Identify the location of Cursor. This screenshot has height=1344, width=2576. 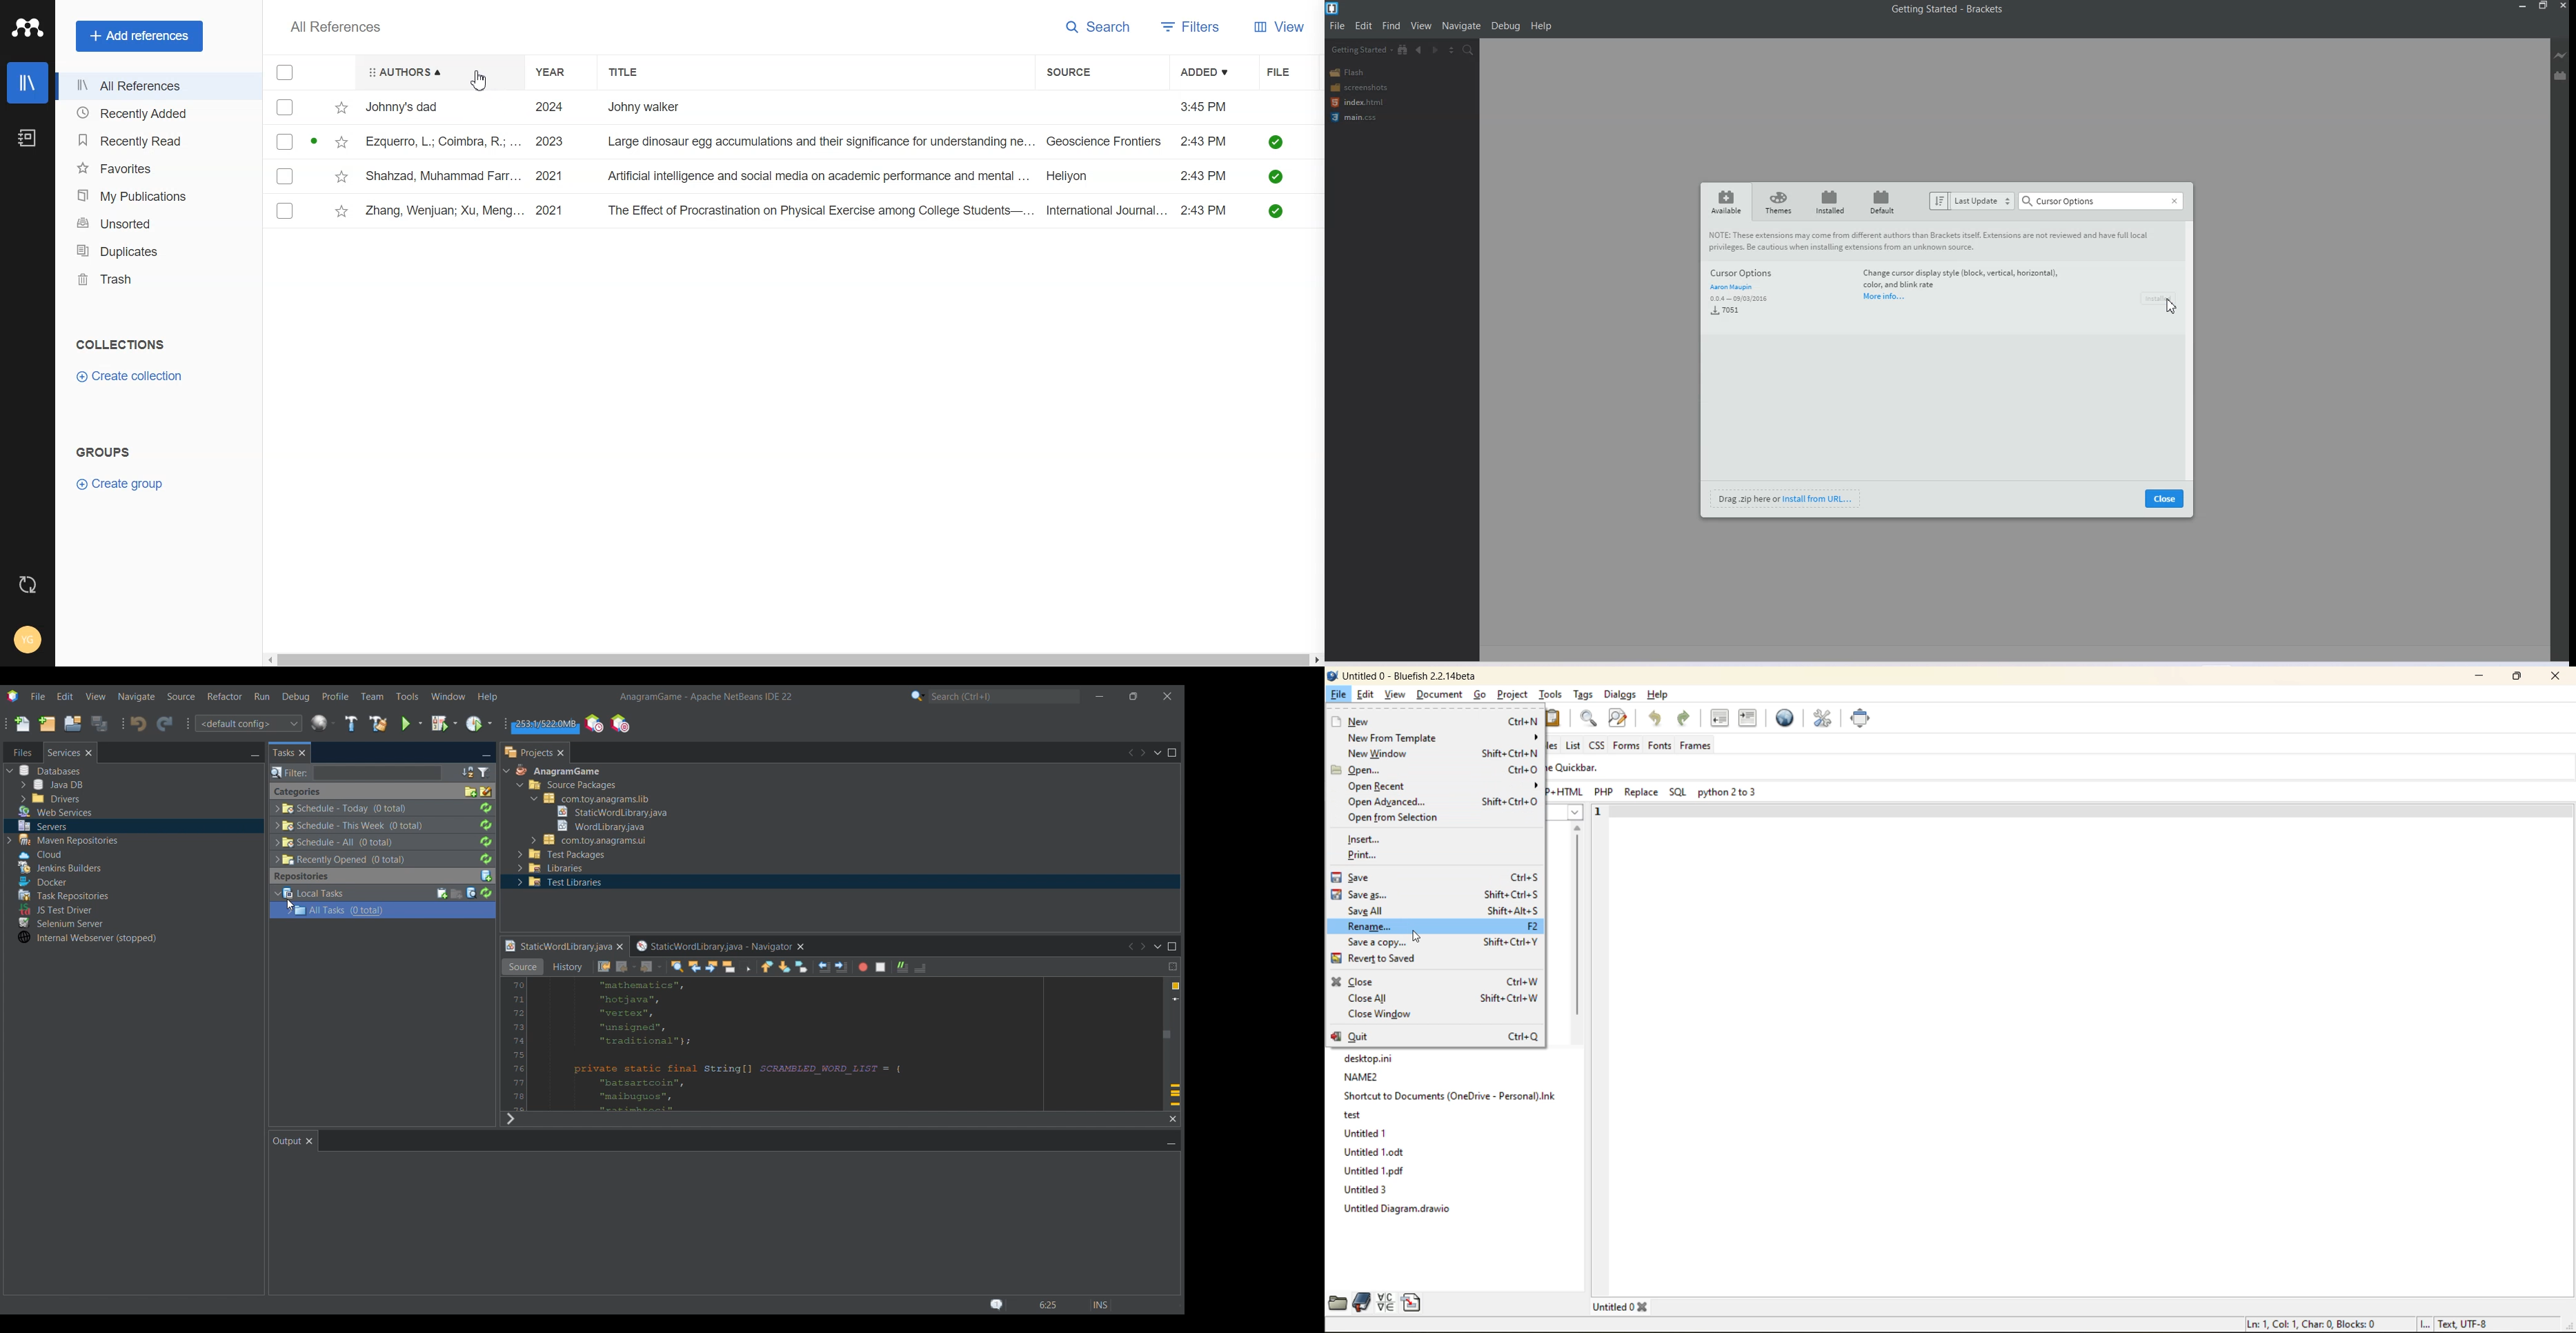
(479, 82).